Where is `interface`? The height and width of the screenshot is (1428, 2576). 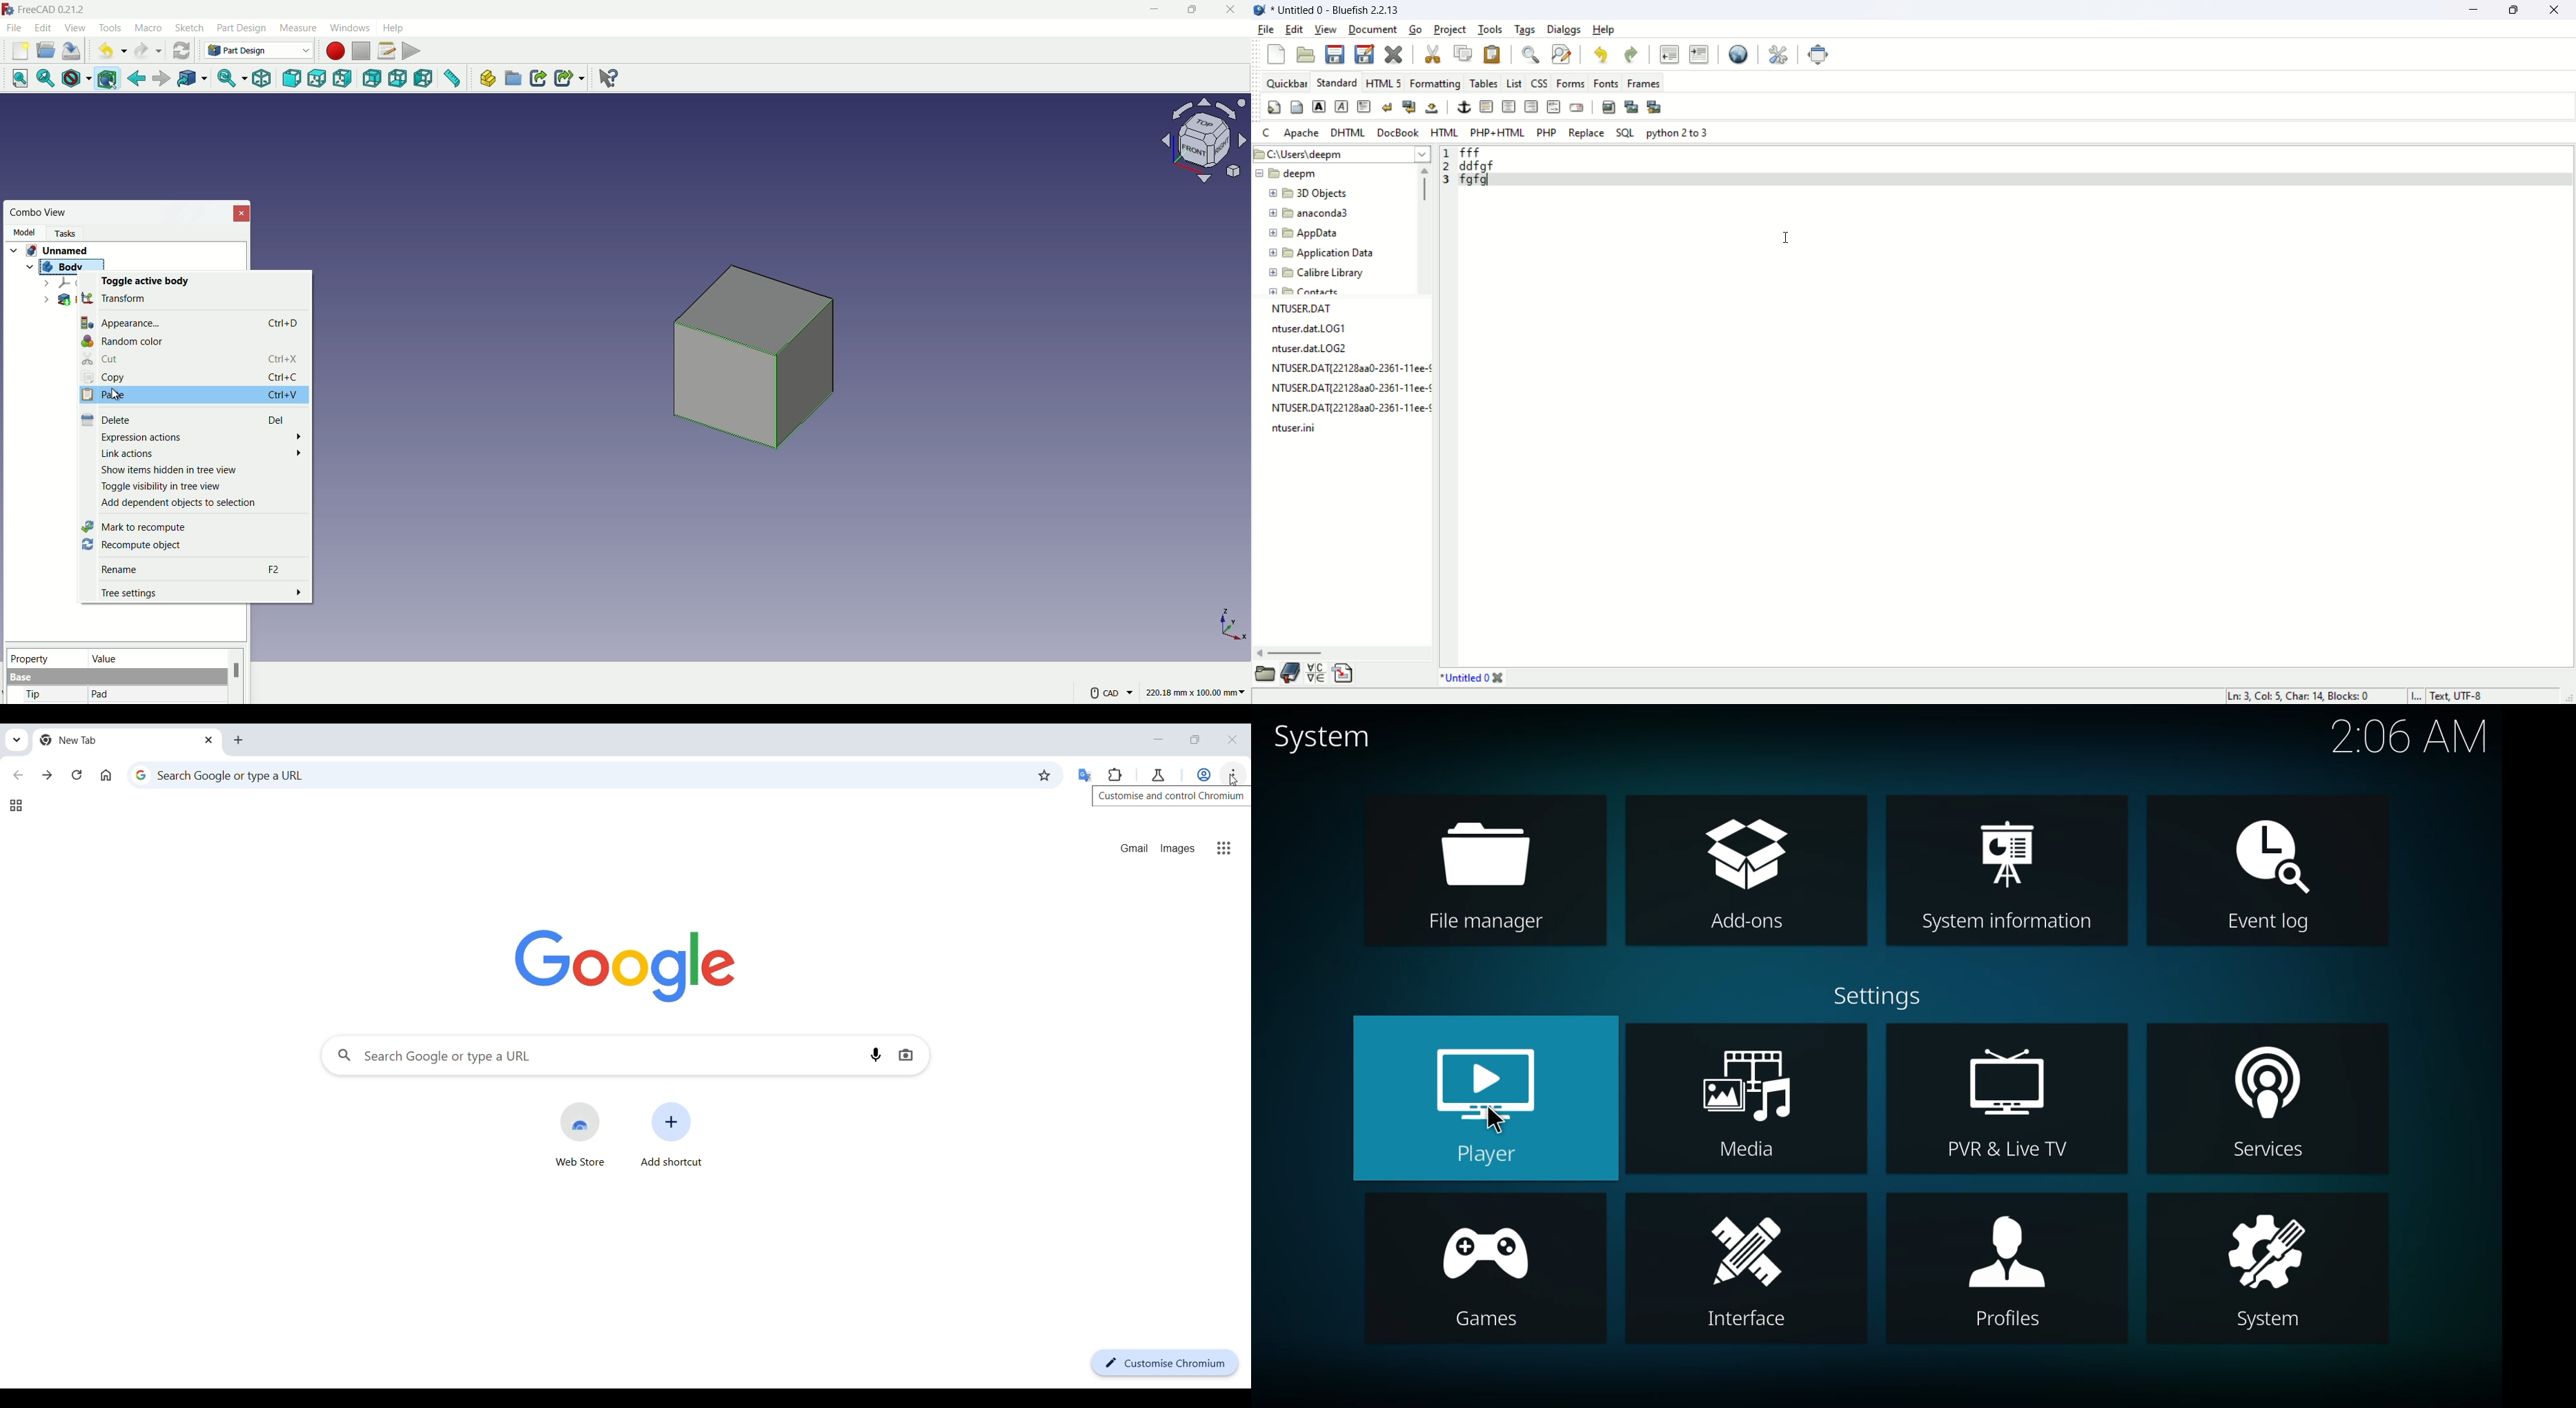 interface is located at coordinates (1748, 1270).